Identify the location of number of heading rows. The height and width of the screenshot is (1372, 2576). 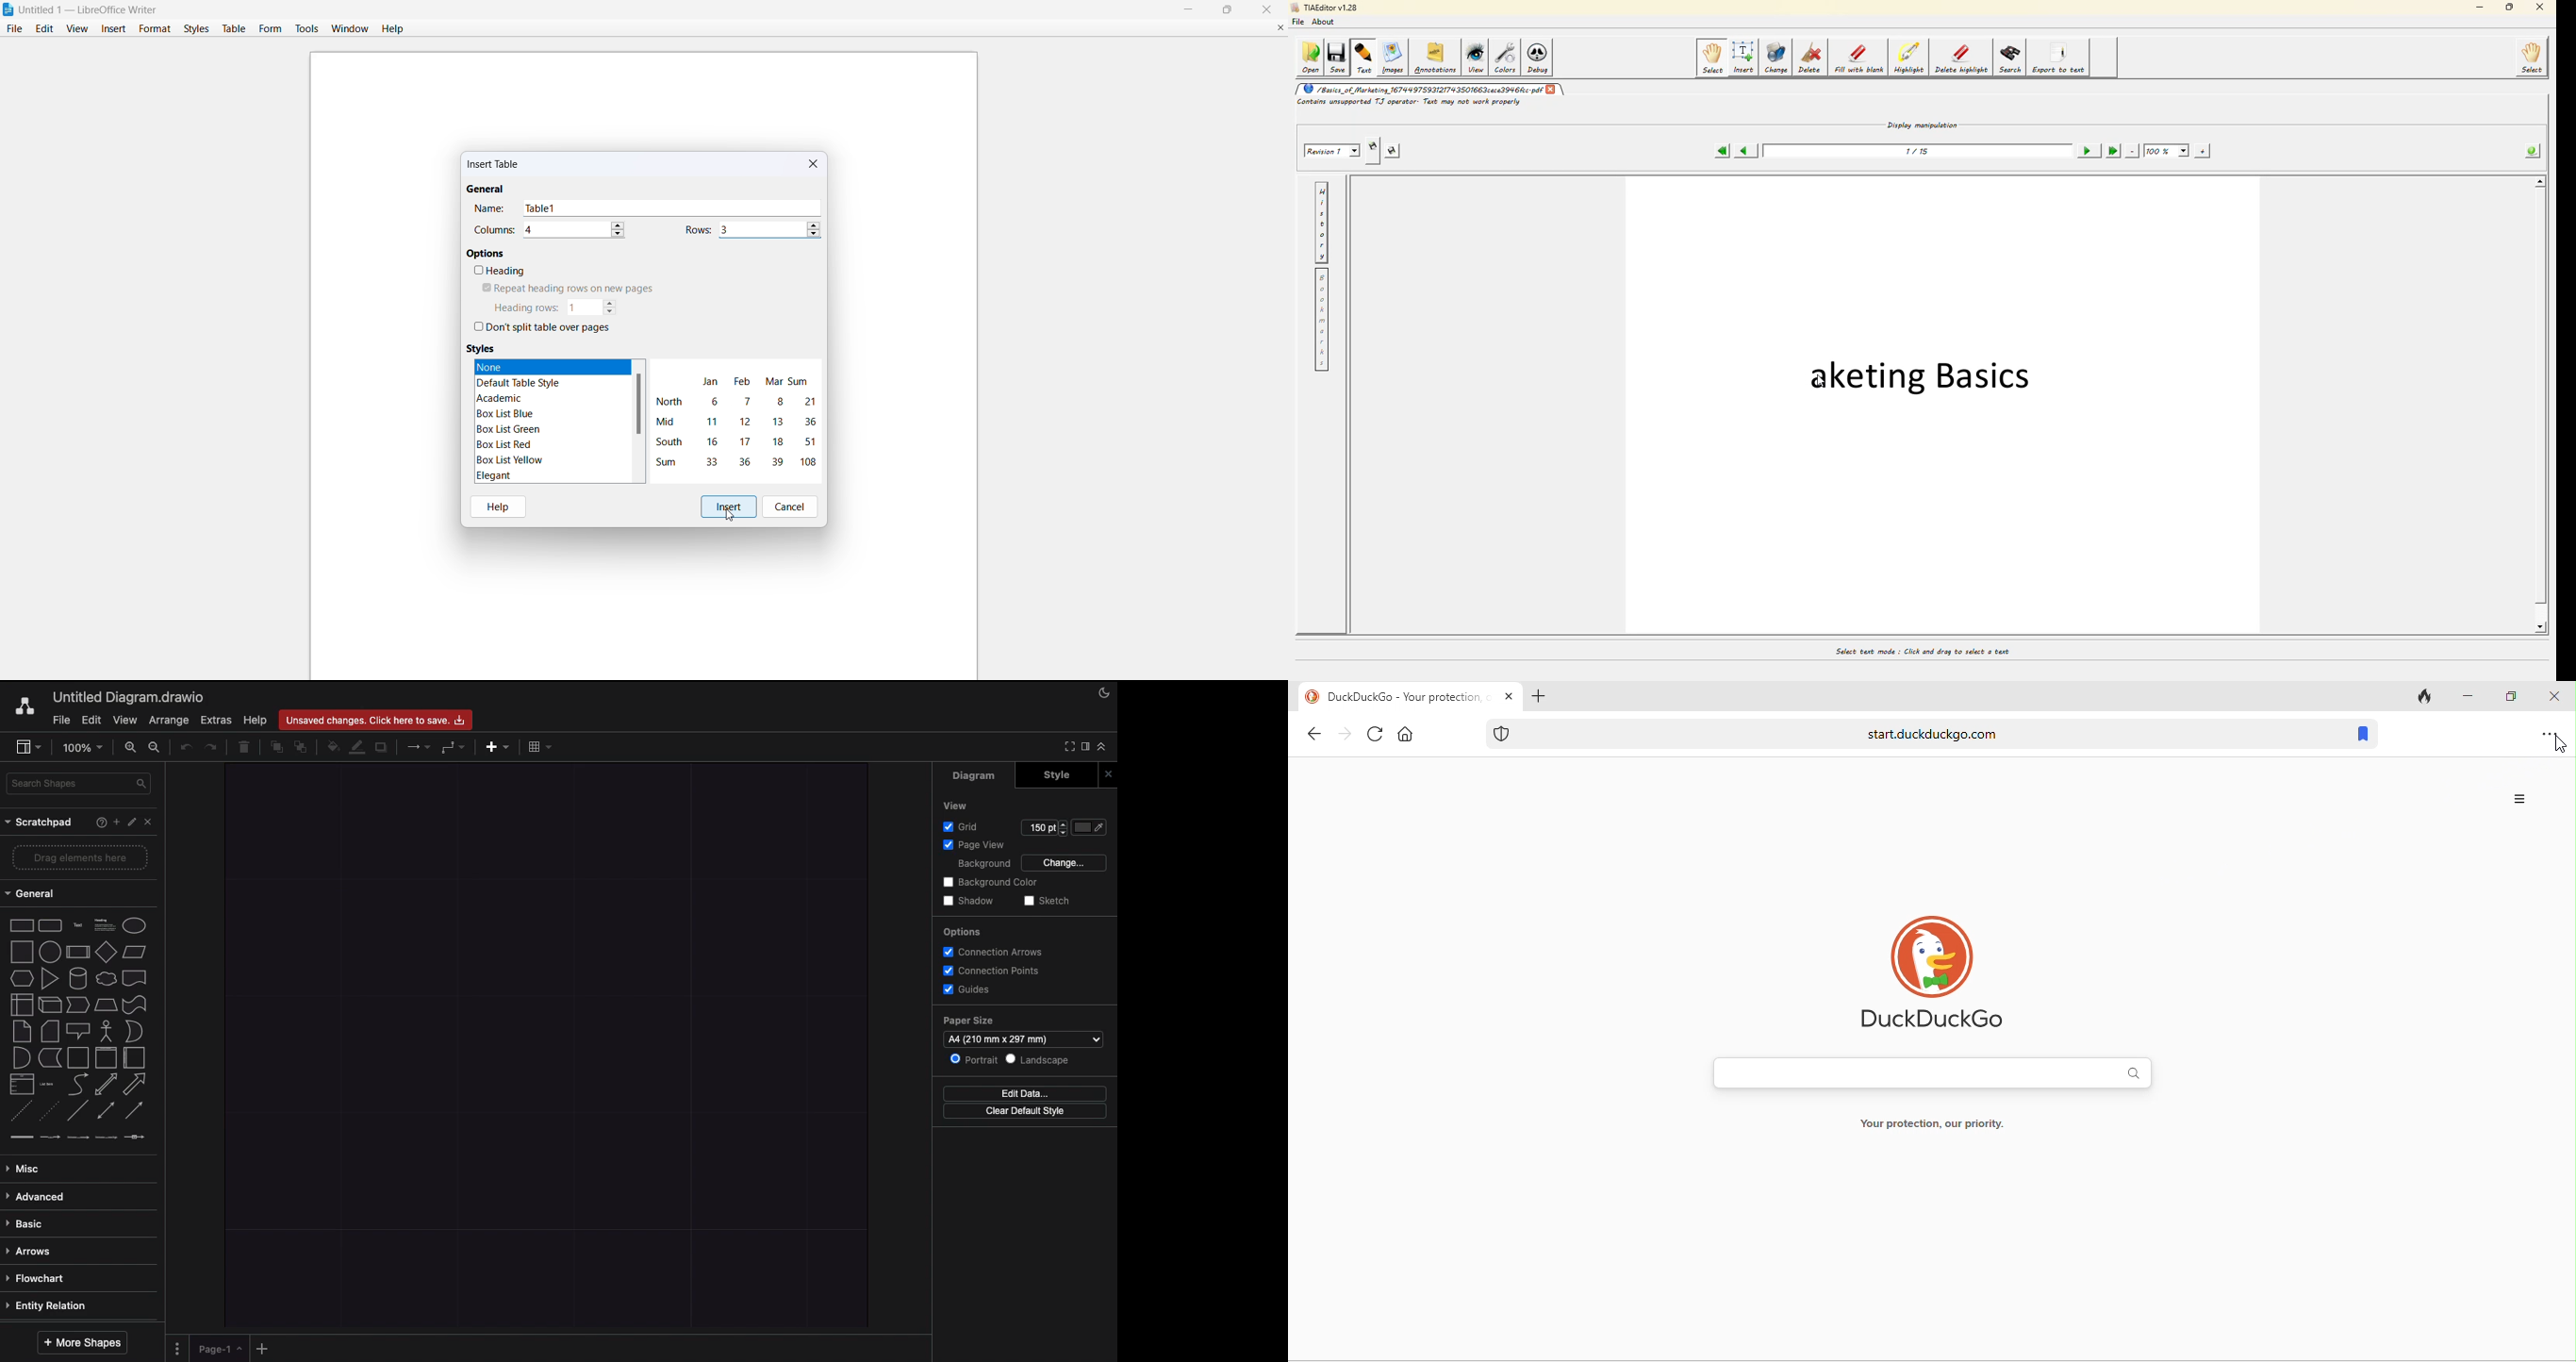
(582, 307).